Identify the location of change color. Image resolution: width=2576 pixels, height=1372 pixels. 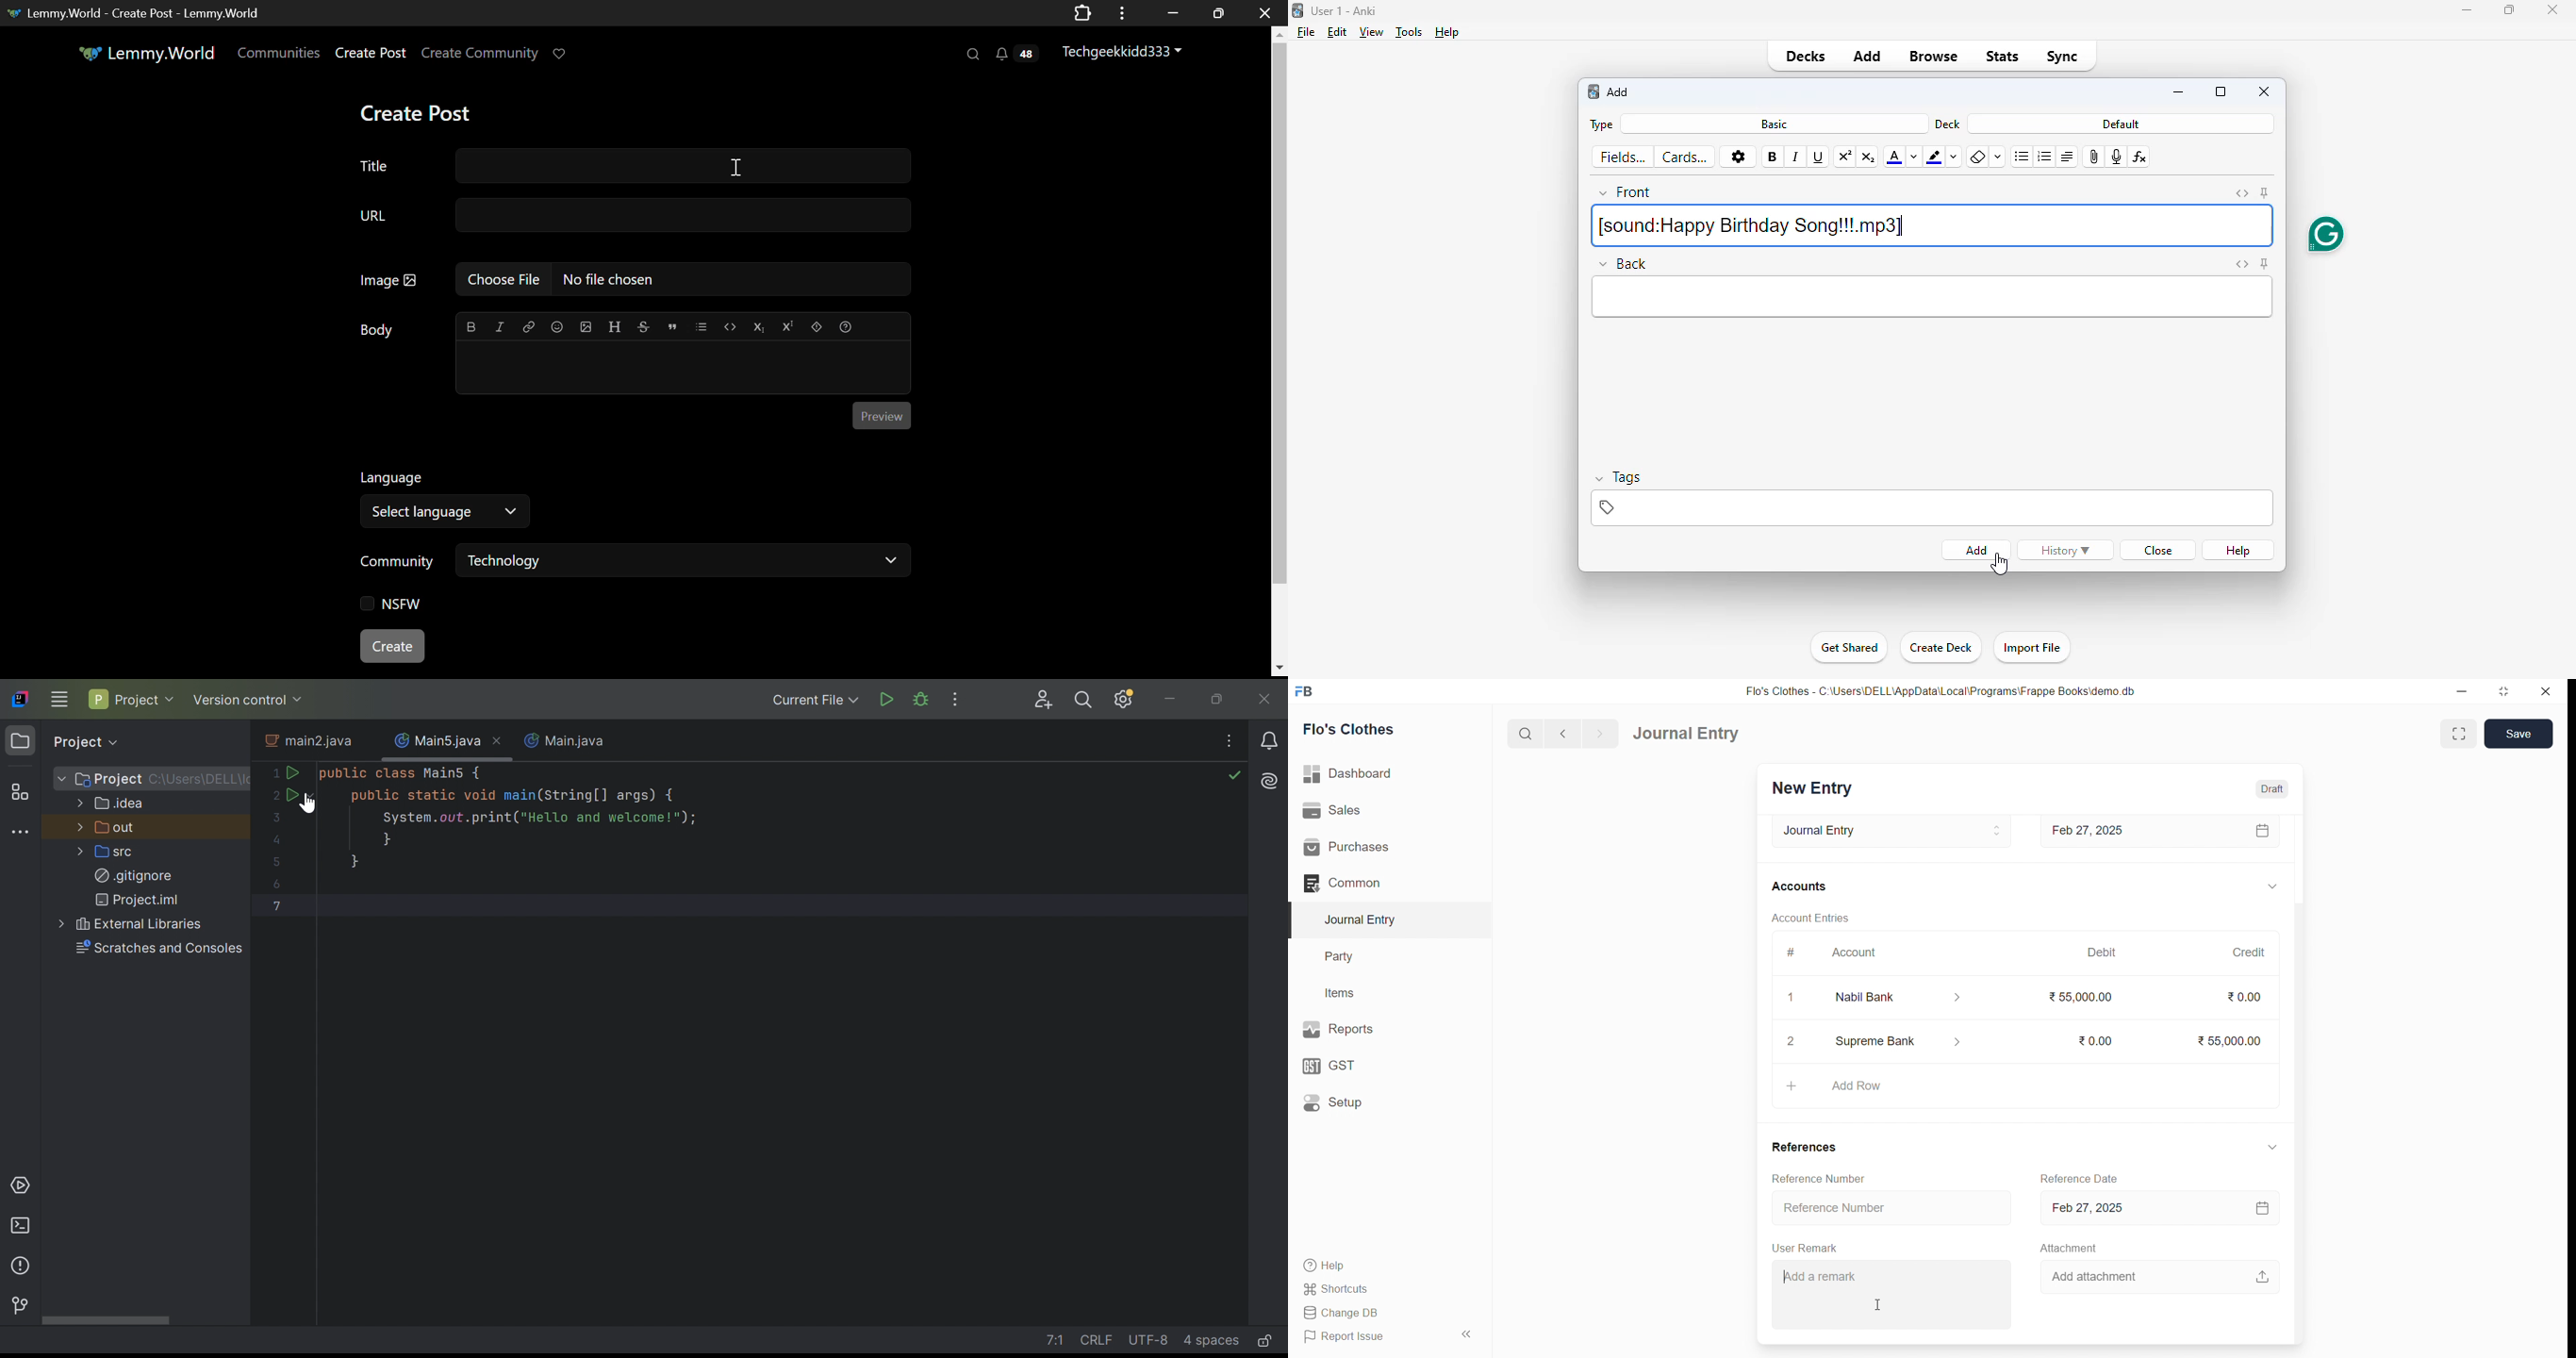
(1914, 157).